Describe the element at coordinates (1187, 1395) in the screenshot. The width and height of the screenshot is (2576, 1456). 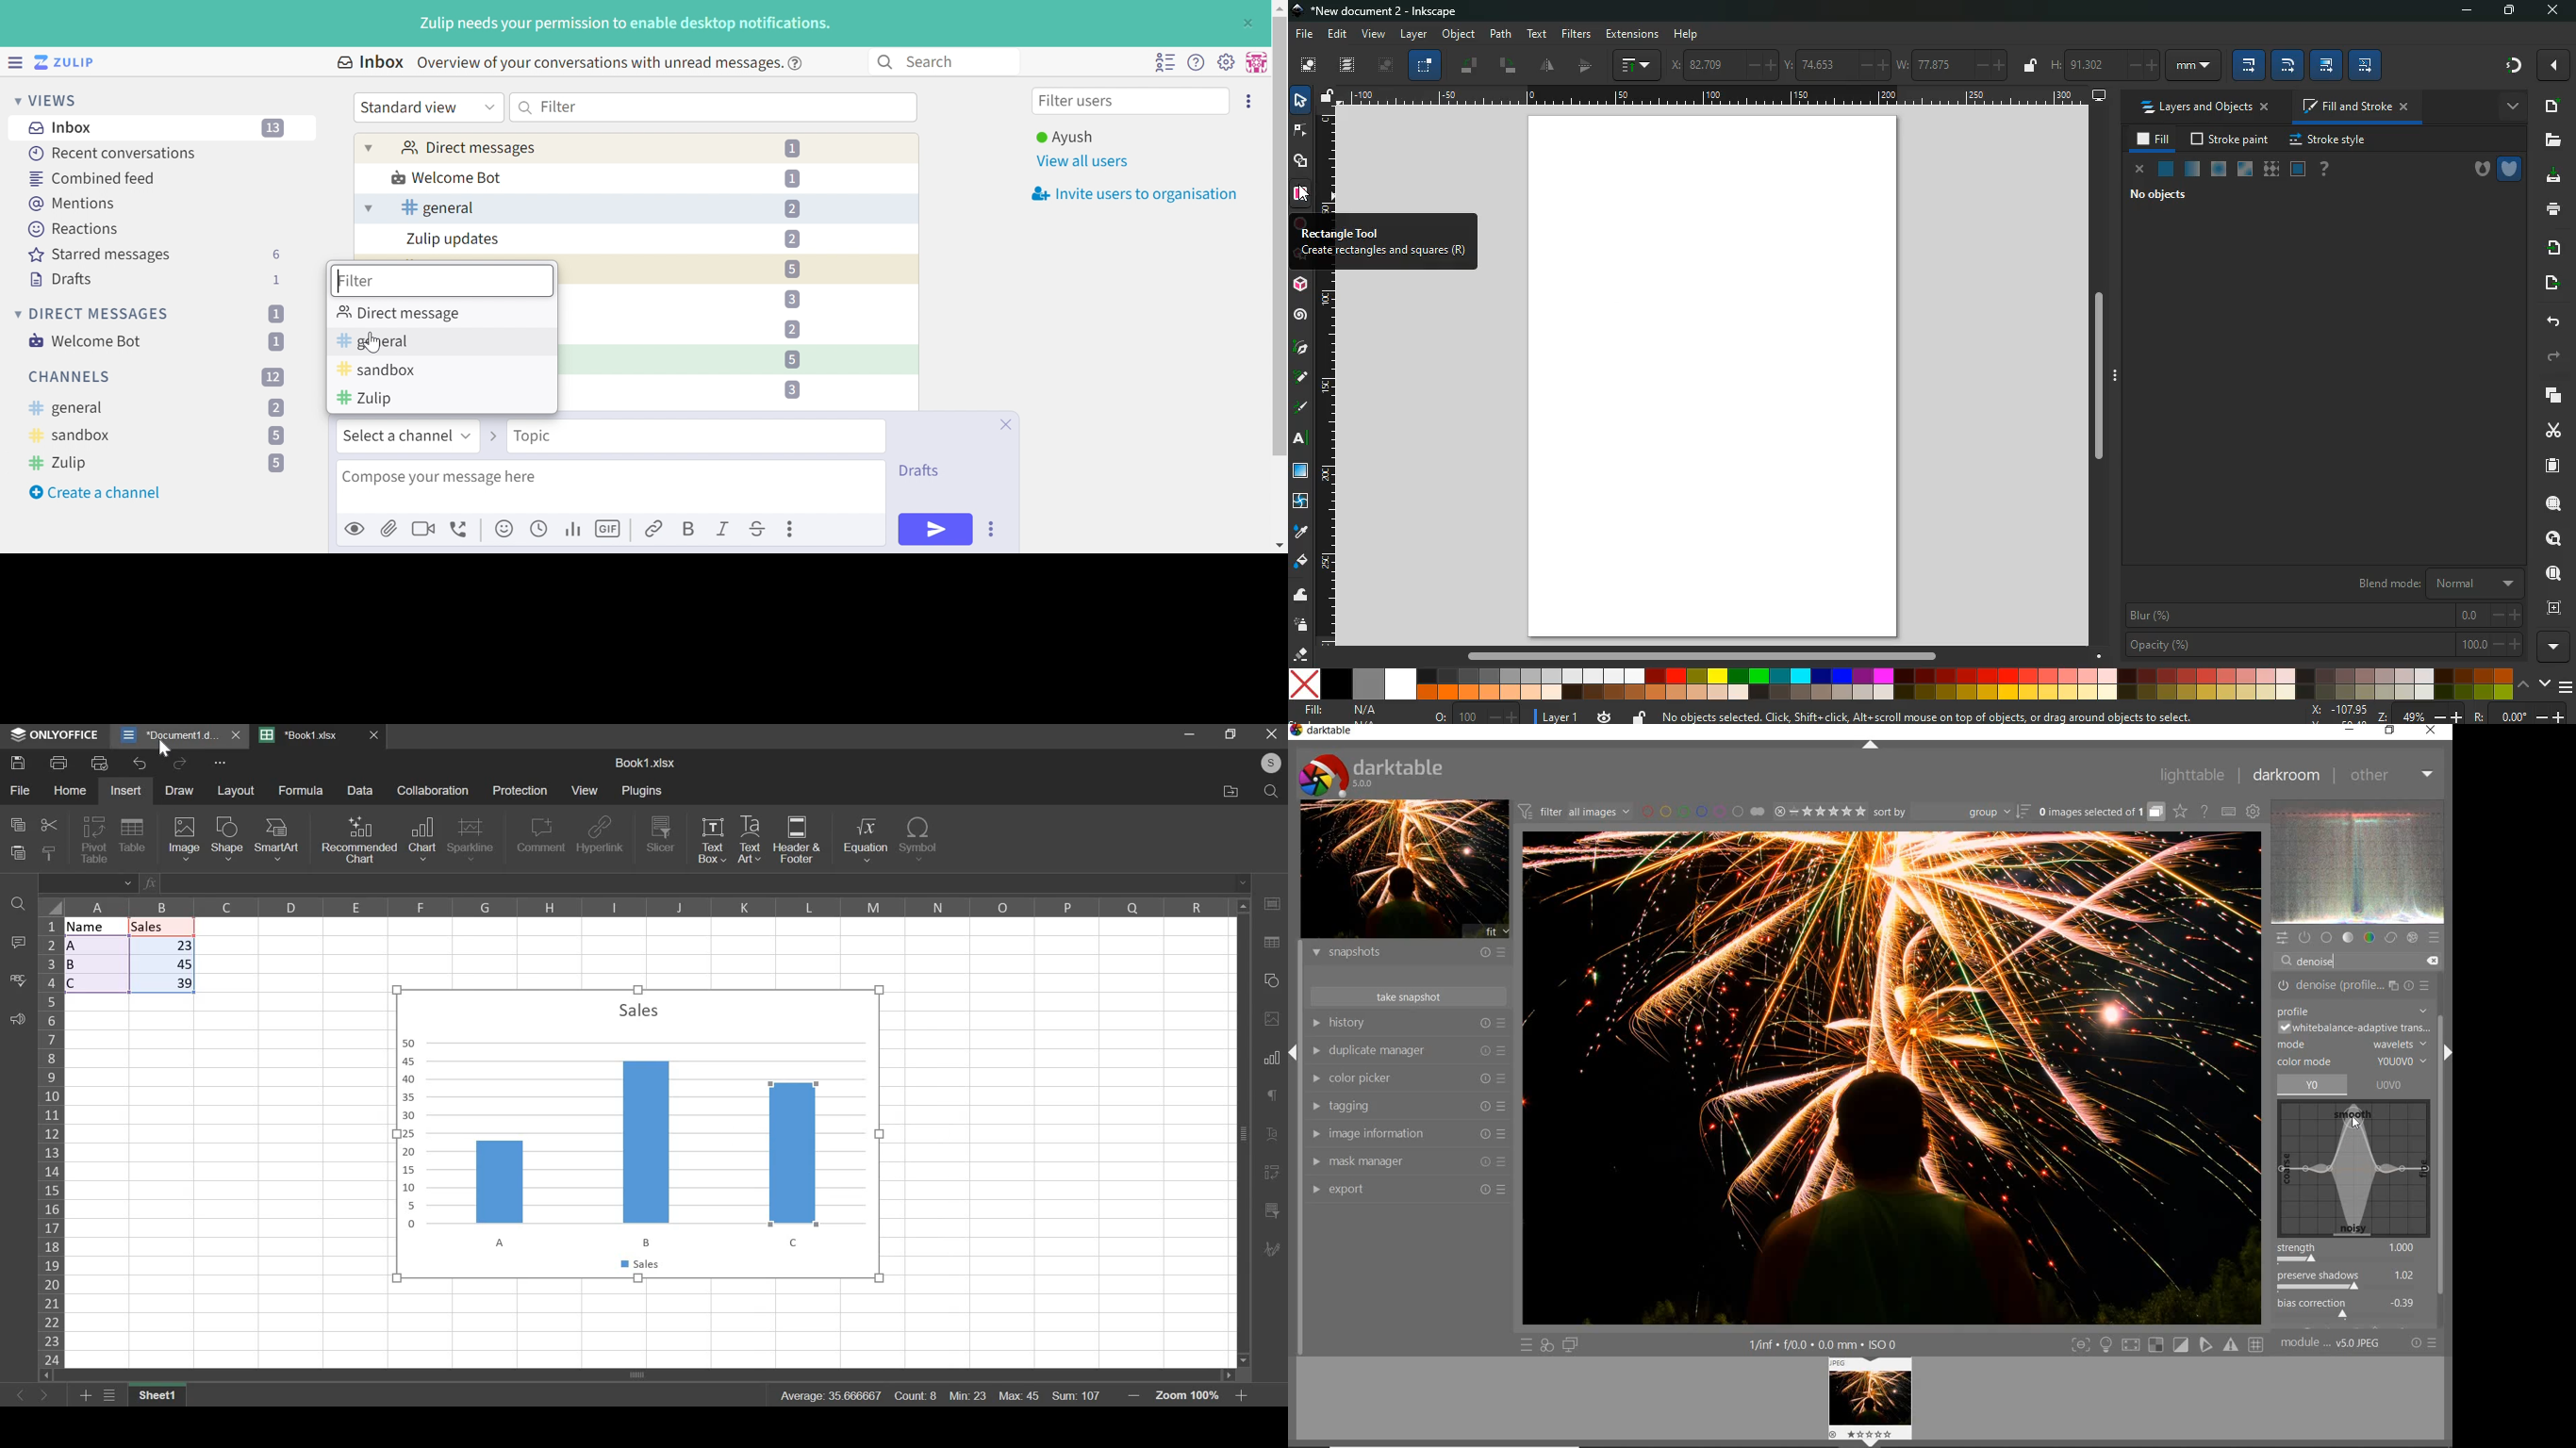
I see `zoom` at that location.